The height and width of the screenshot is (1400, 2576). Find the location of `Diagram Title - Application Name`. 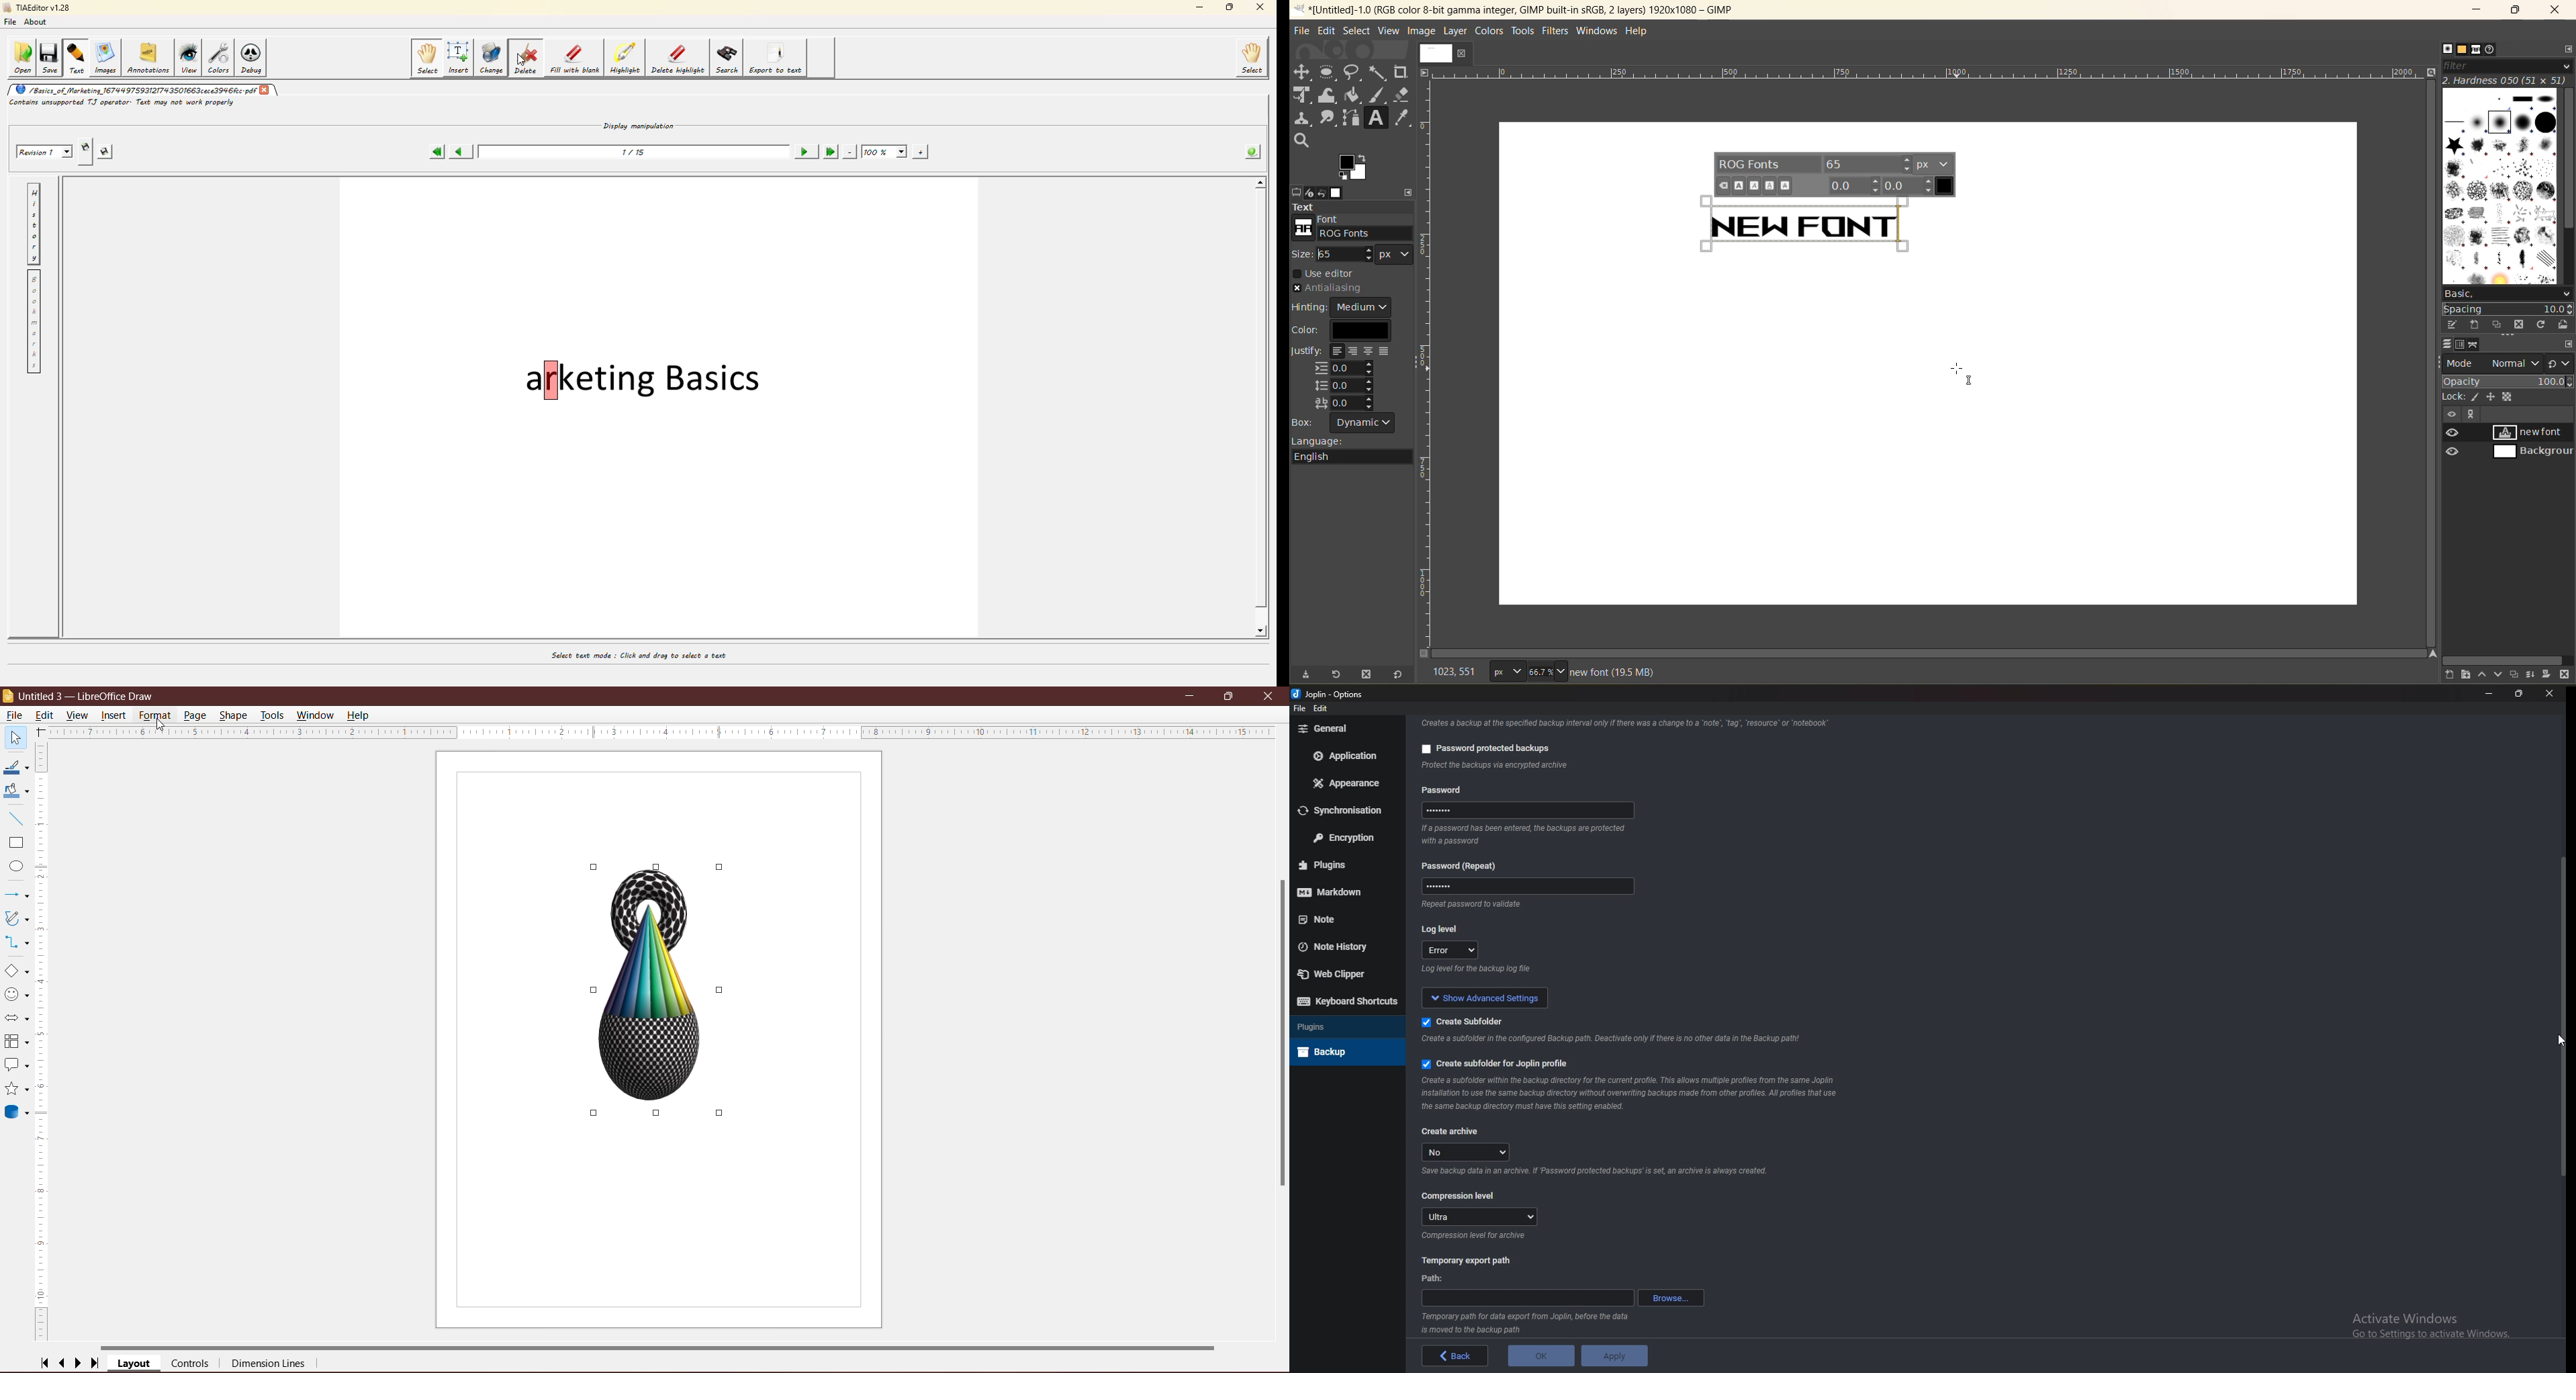

Diagram Title - Application Name is located at coordinates (90, 695).